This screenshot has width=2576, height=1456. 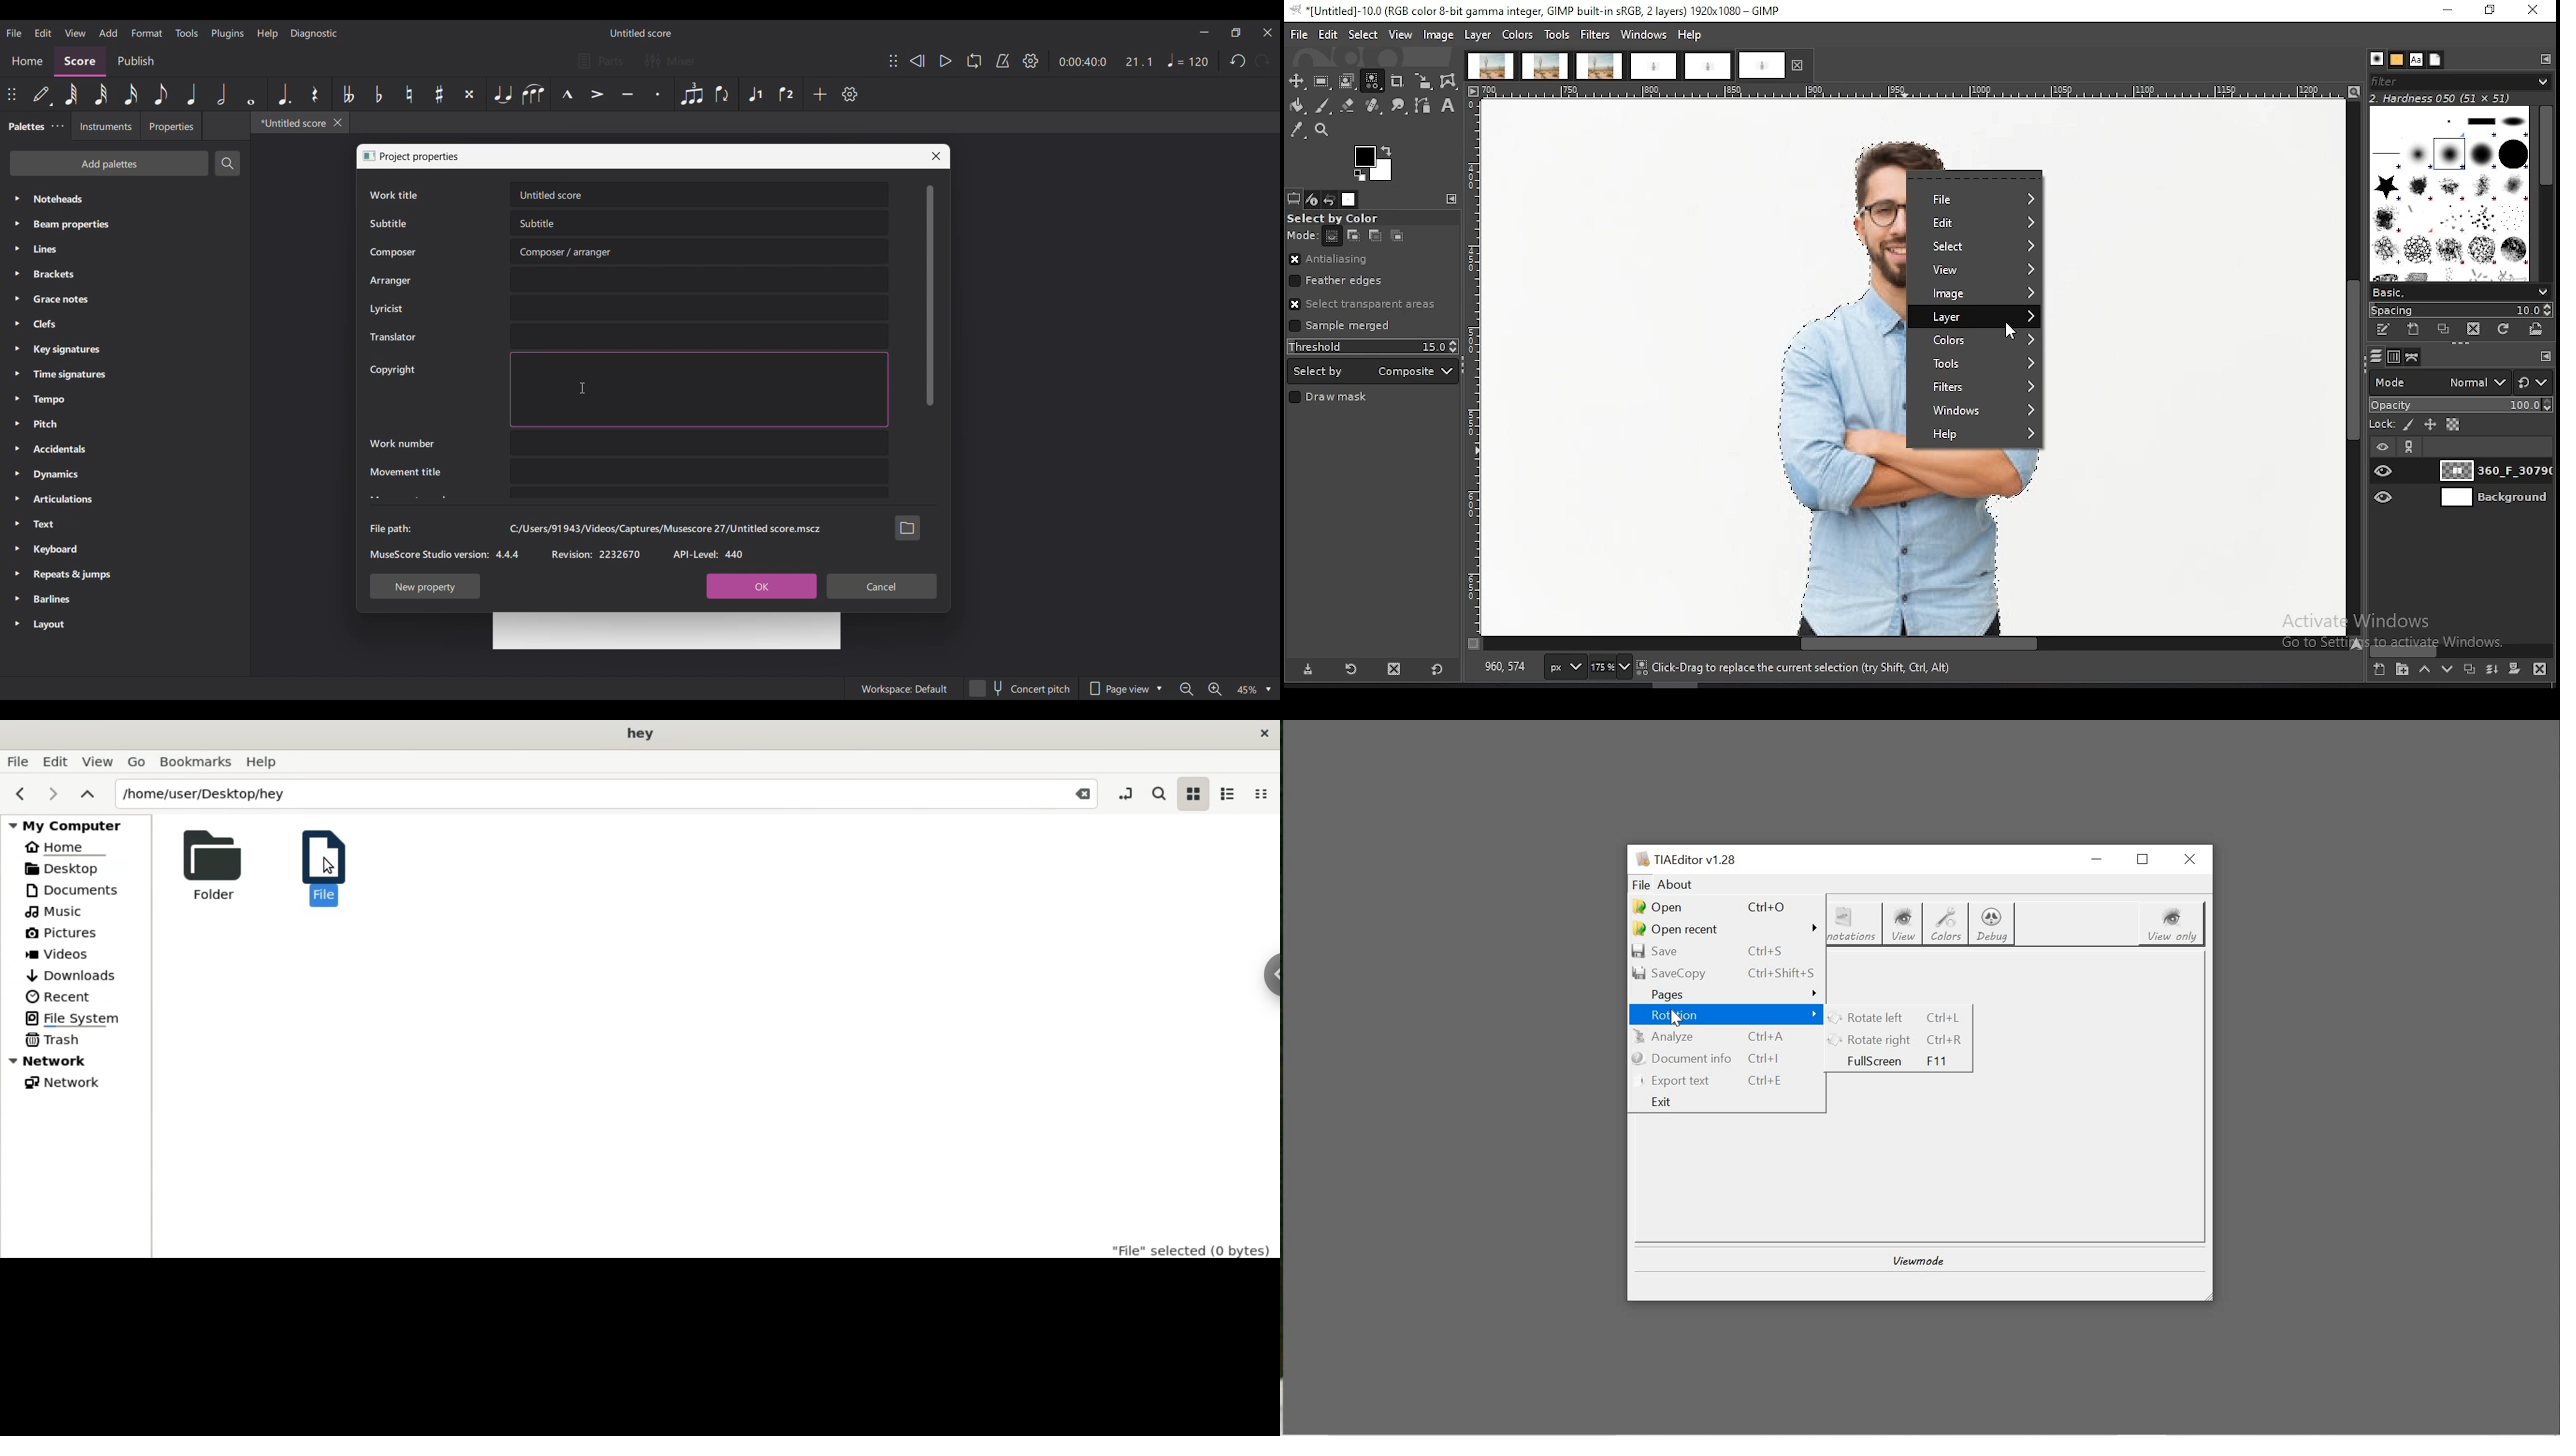 What do you see at coordinates (1189, 60) in the screenshot?
I see `Tempo` at bounding box center [1189, 60].